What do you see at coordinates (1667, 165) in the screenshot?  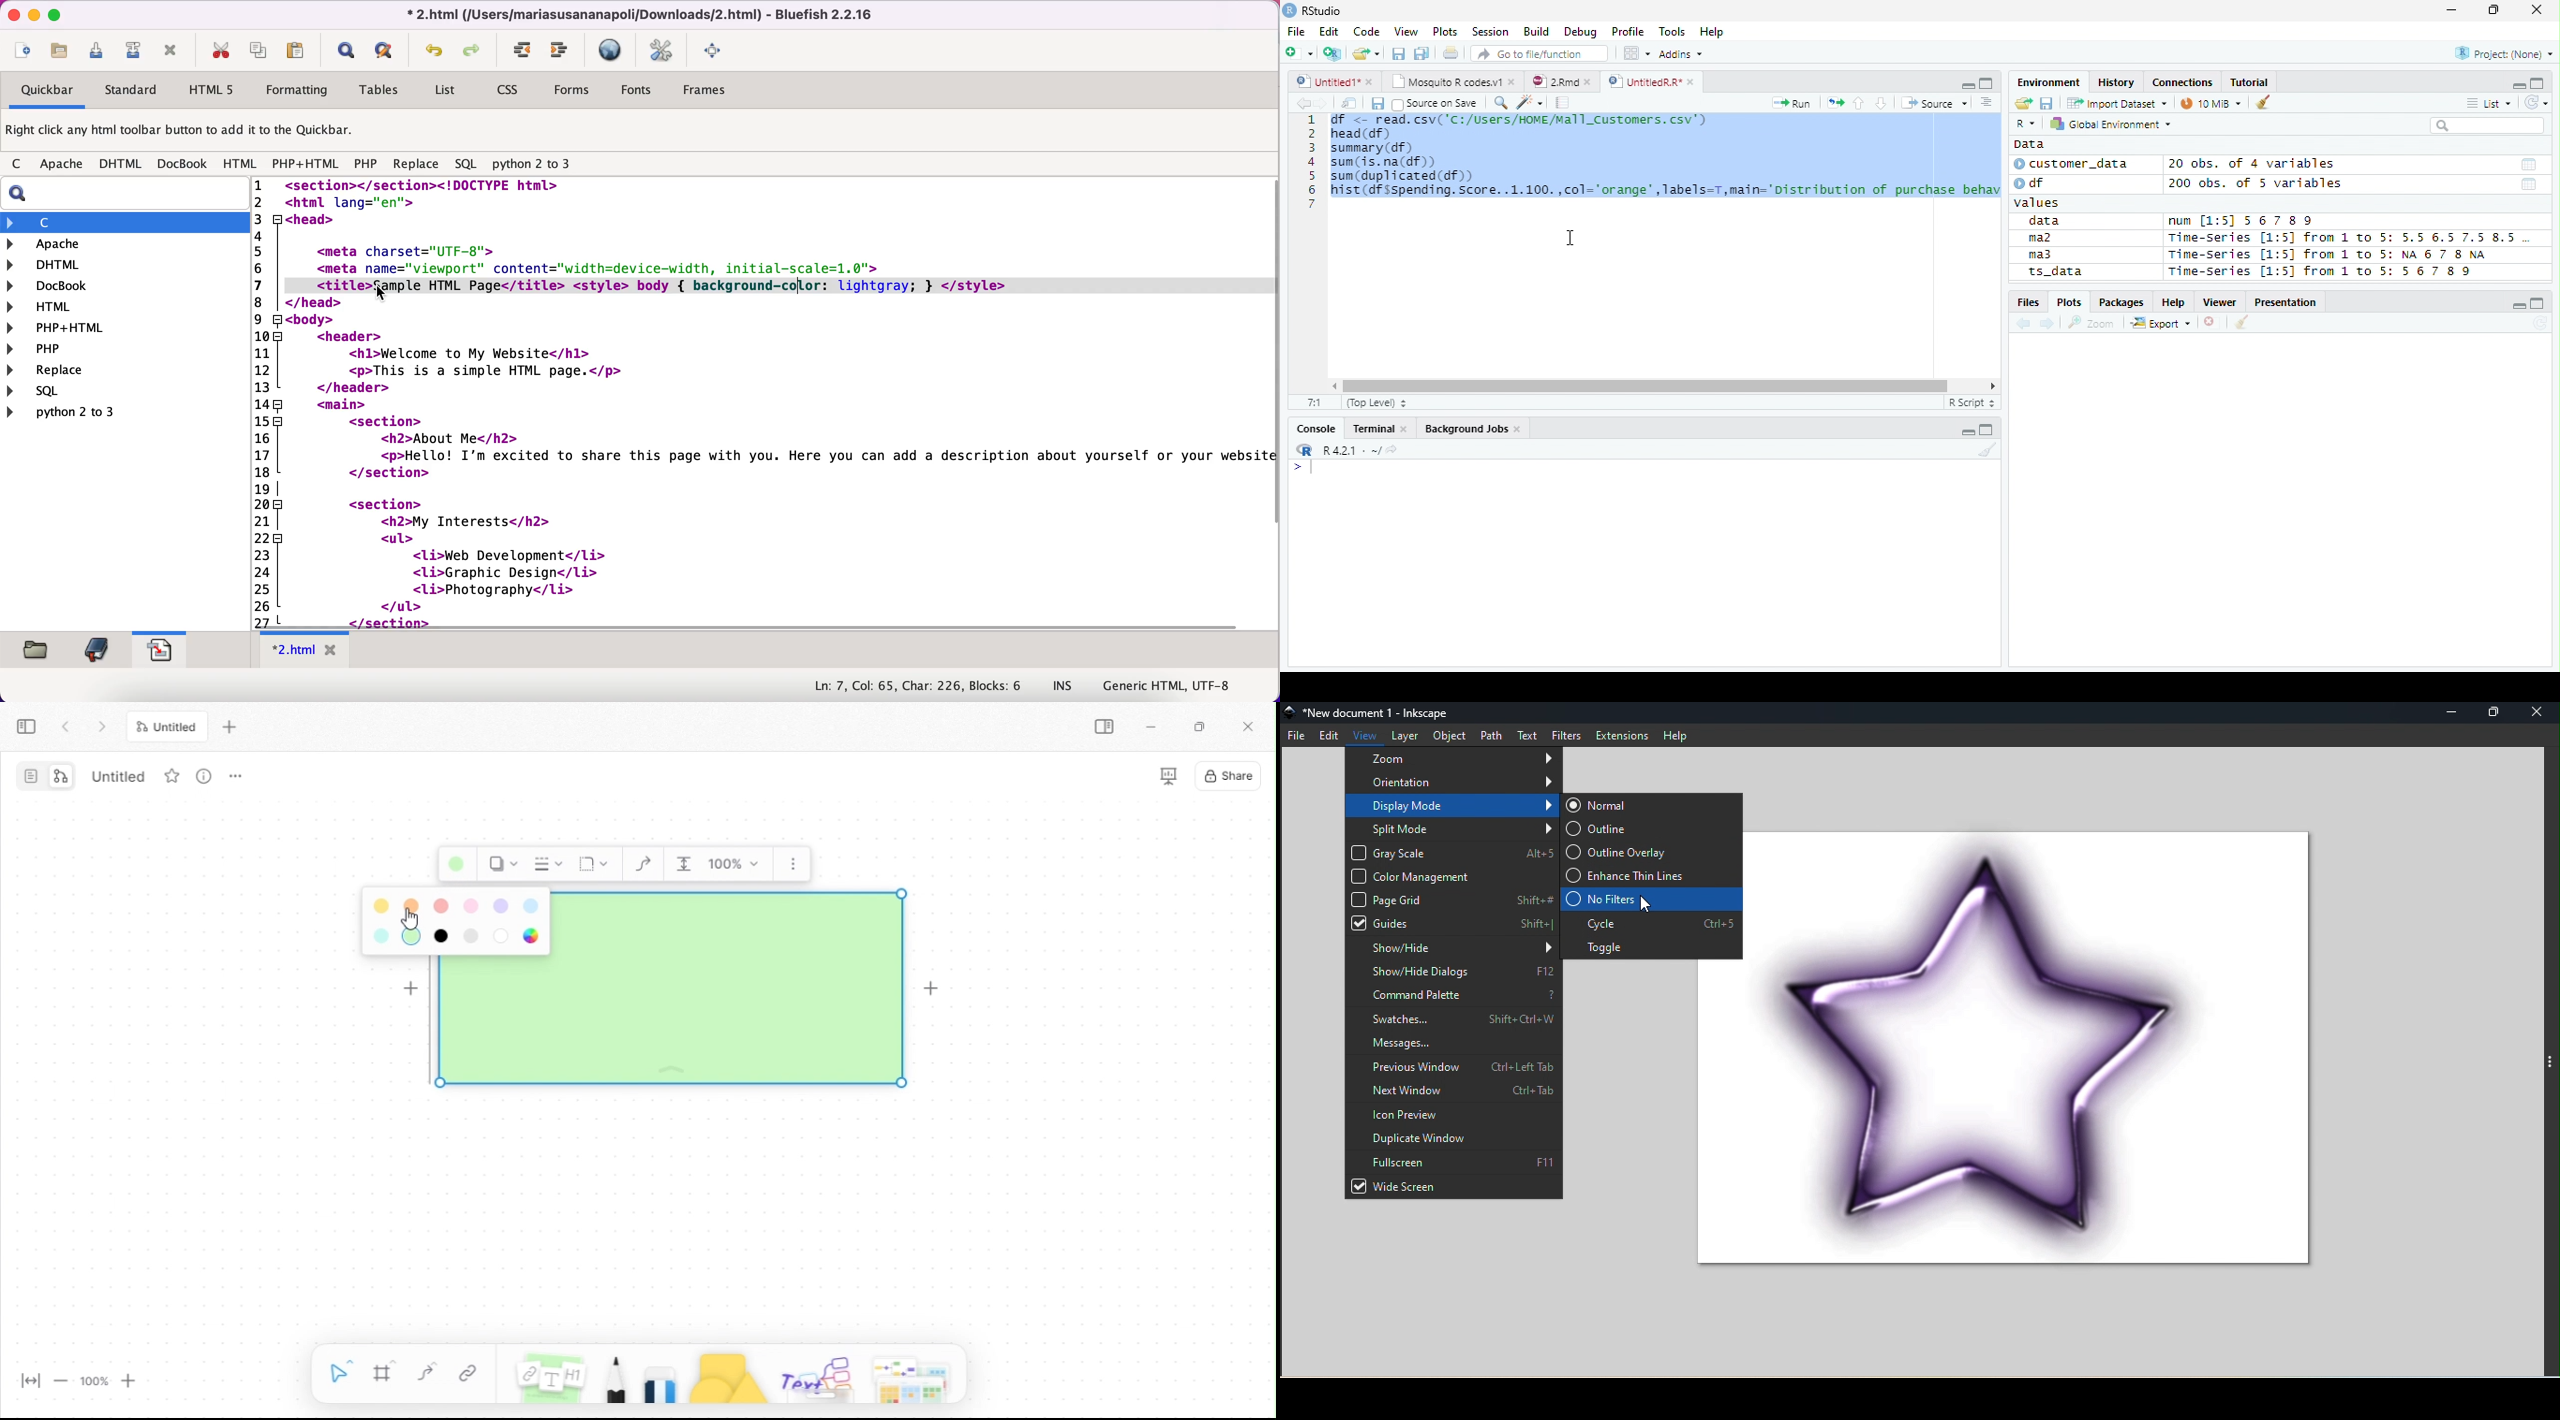 I see `ie. <~ FEAR. CSVL 'CL/ USEFI / NINE /aT LENT InerS. Cov)

ead (df)

summary (df)

sun (is. na(df))

sum(duplicated(df))

hist (df Sspending. Score. .1.100. ,col="orange" , Tabels=T,main="Distribution of purchase behav
|` at bounding box center [1667, 165].